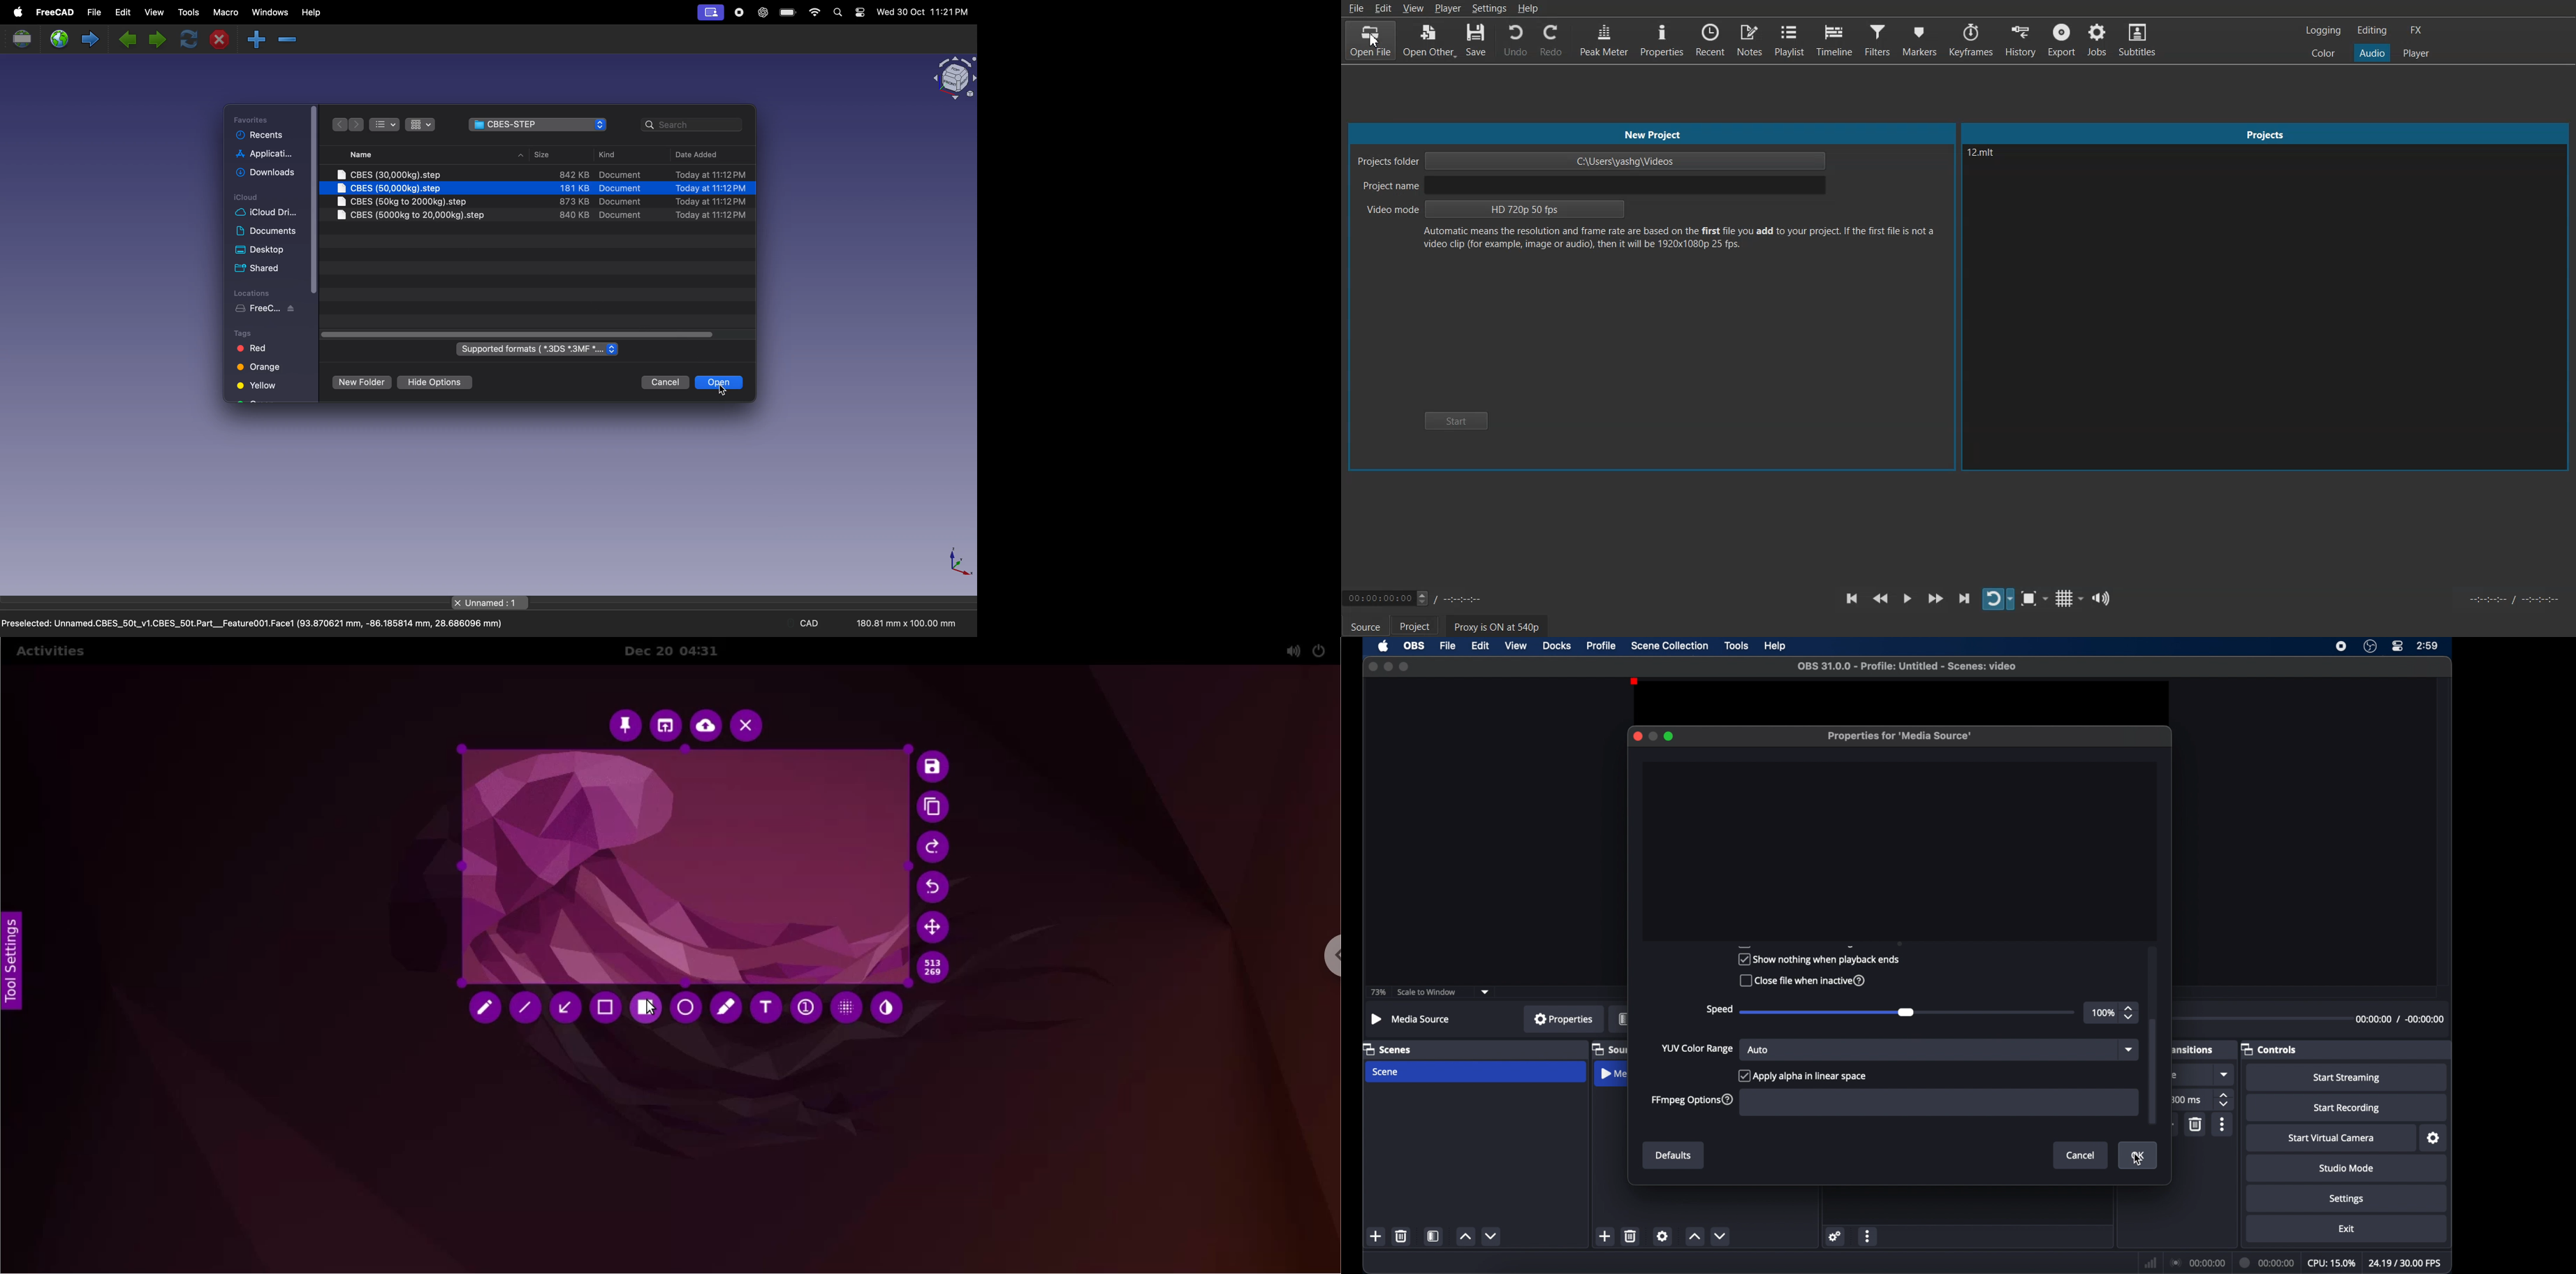  I want to click on ffmpeg options, so click(1693, 1099).